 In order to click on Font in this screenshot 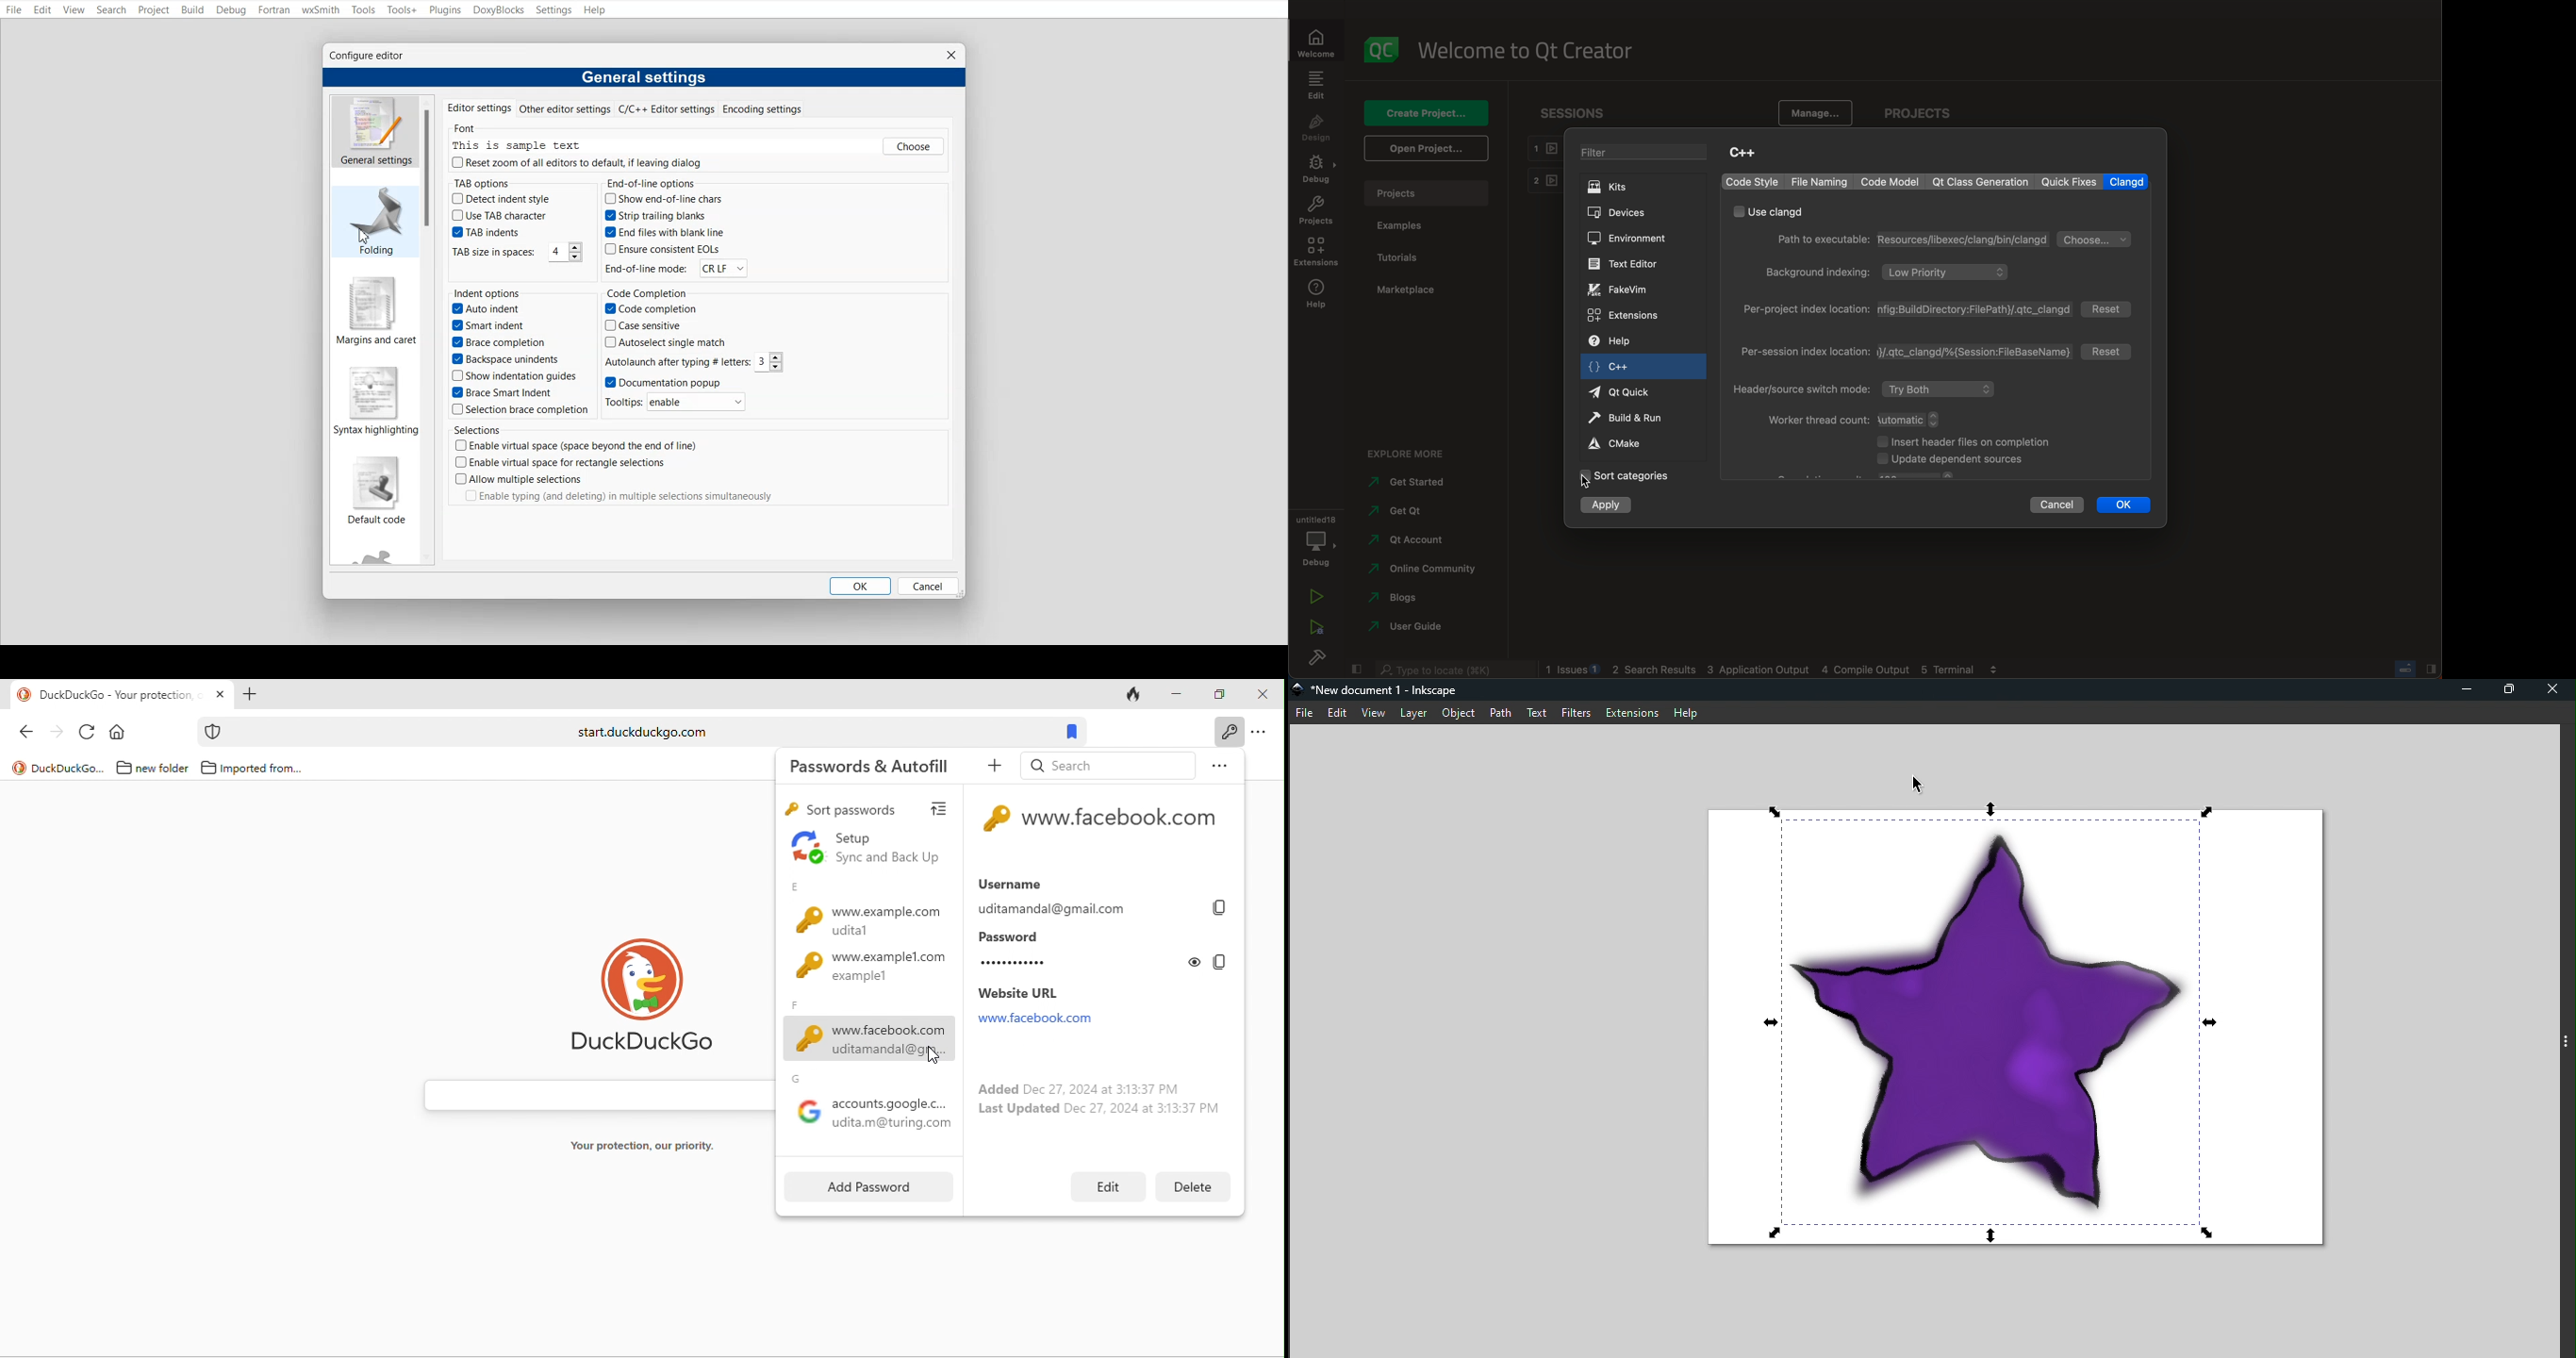, I will do `click(466, 125)`.